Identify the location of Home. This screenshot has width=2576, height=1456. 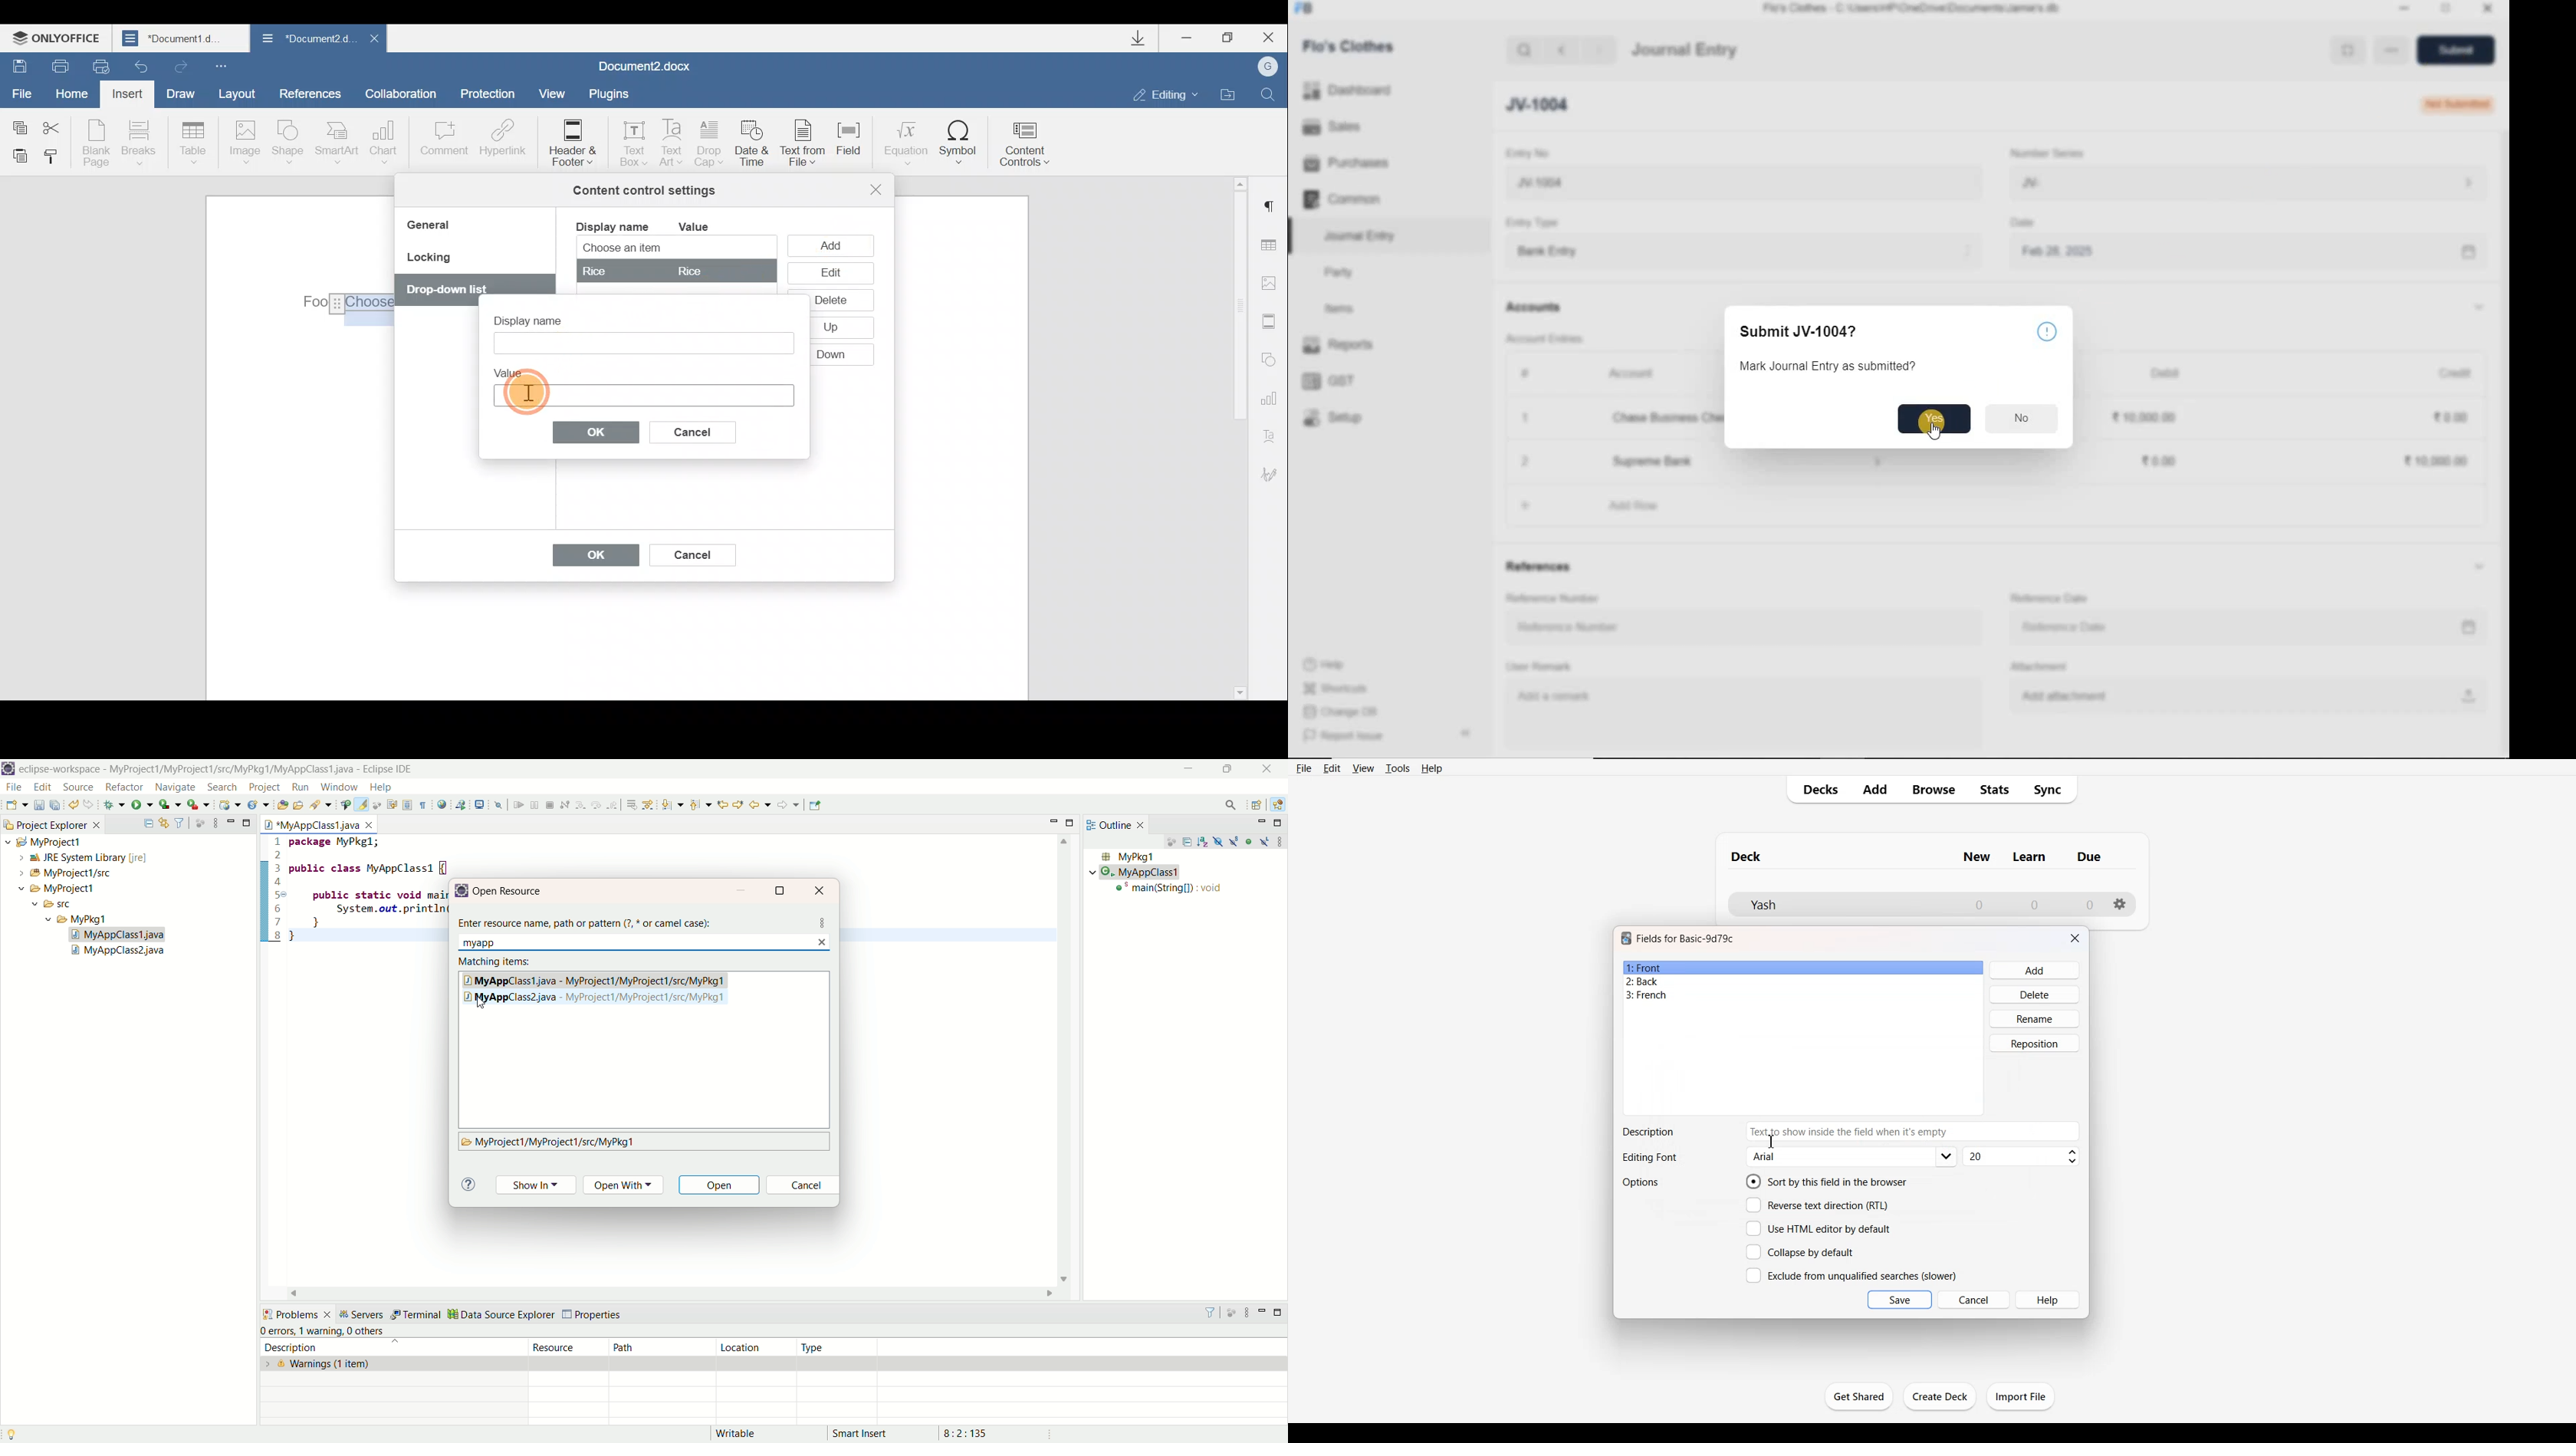
(76, 95).